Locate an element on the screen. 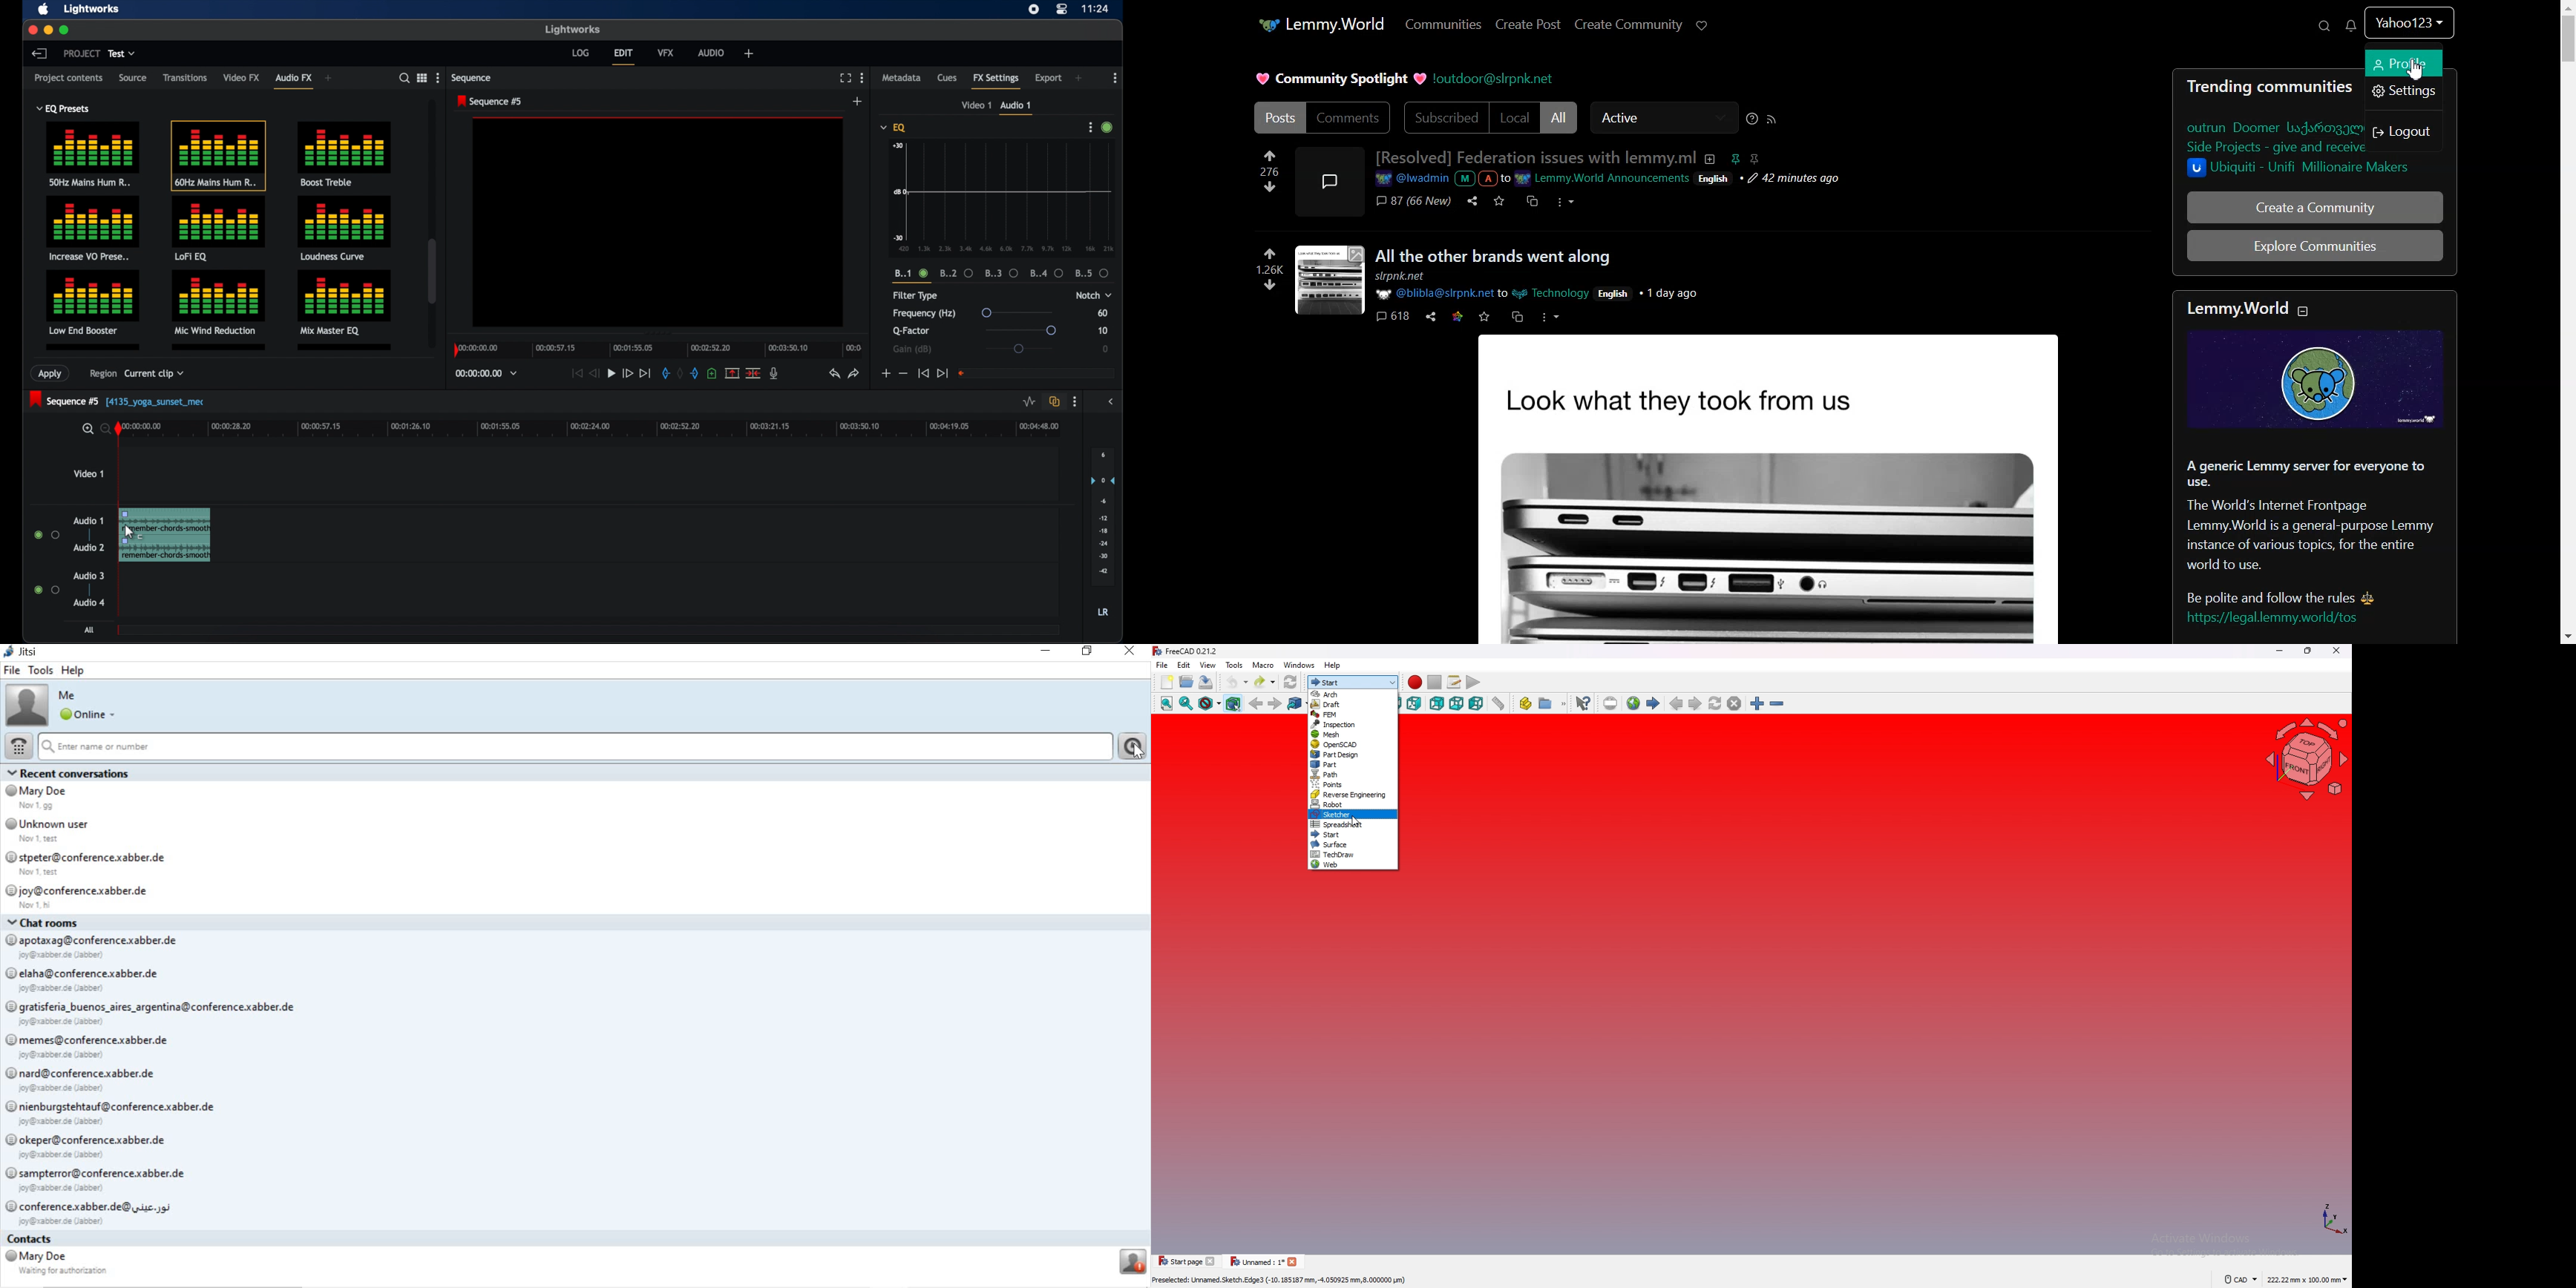 Image resolution: width=2576 pixels, height=1288 pixels. Active is located at coordinates (1663, 118).